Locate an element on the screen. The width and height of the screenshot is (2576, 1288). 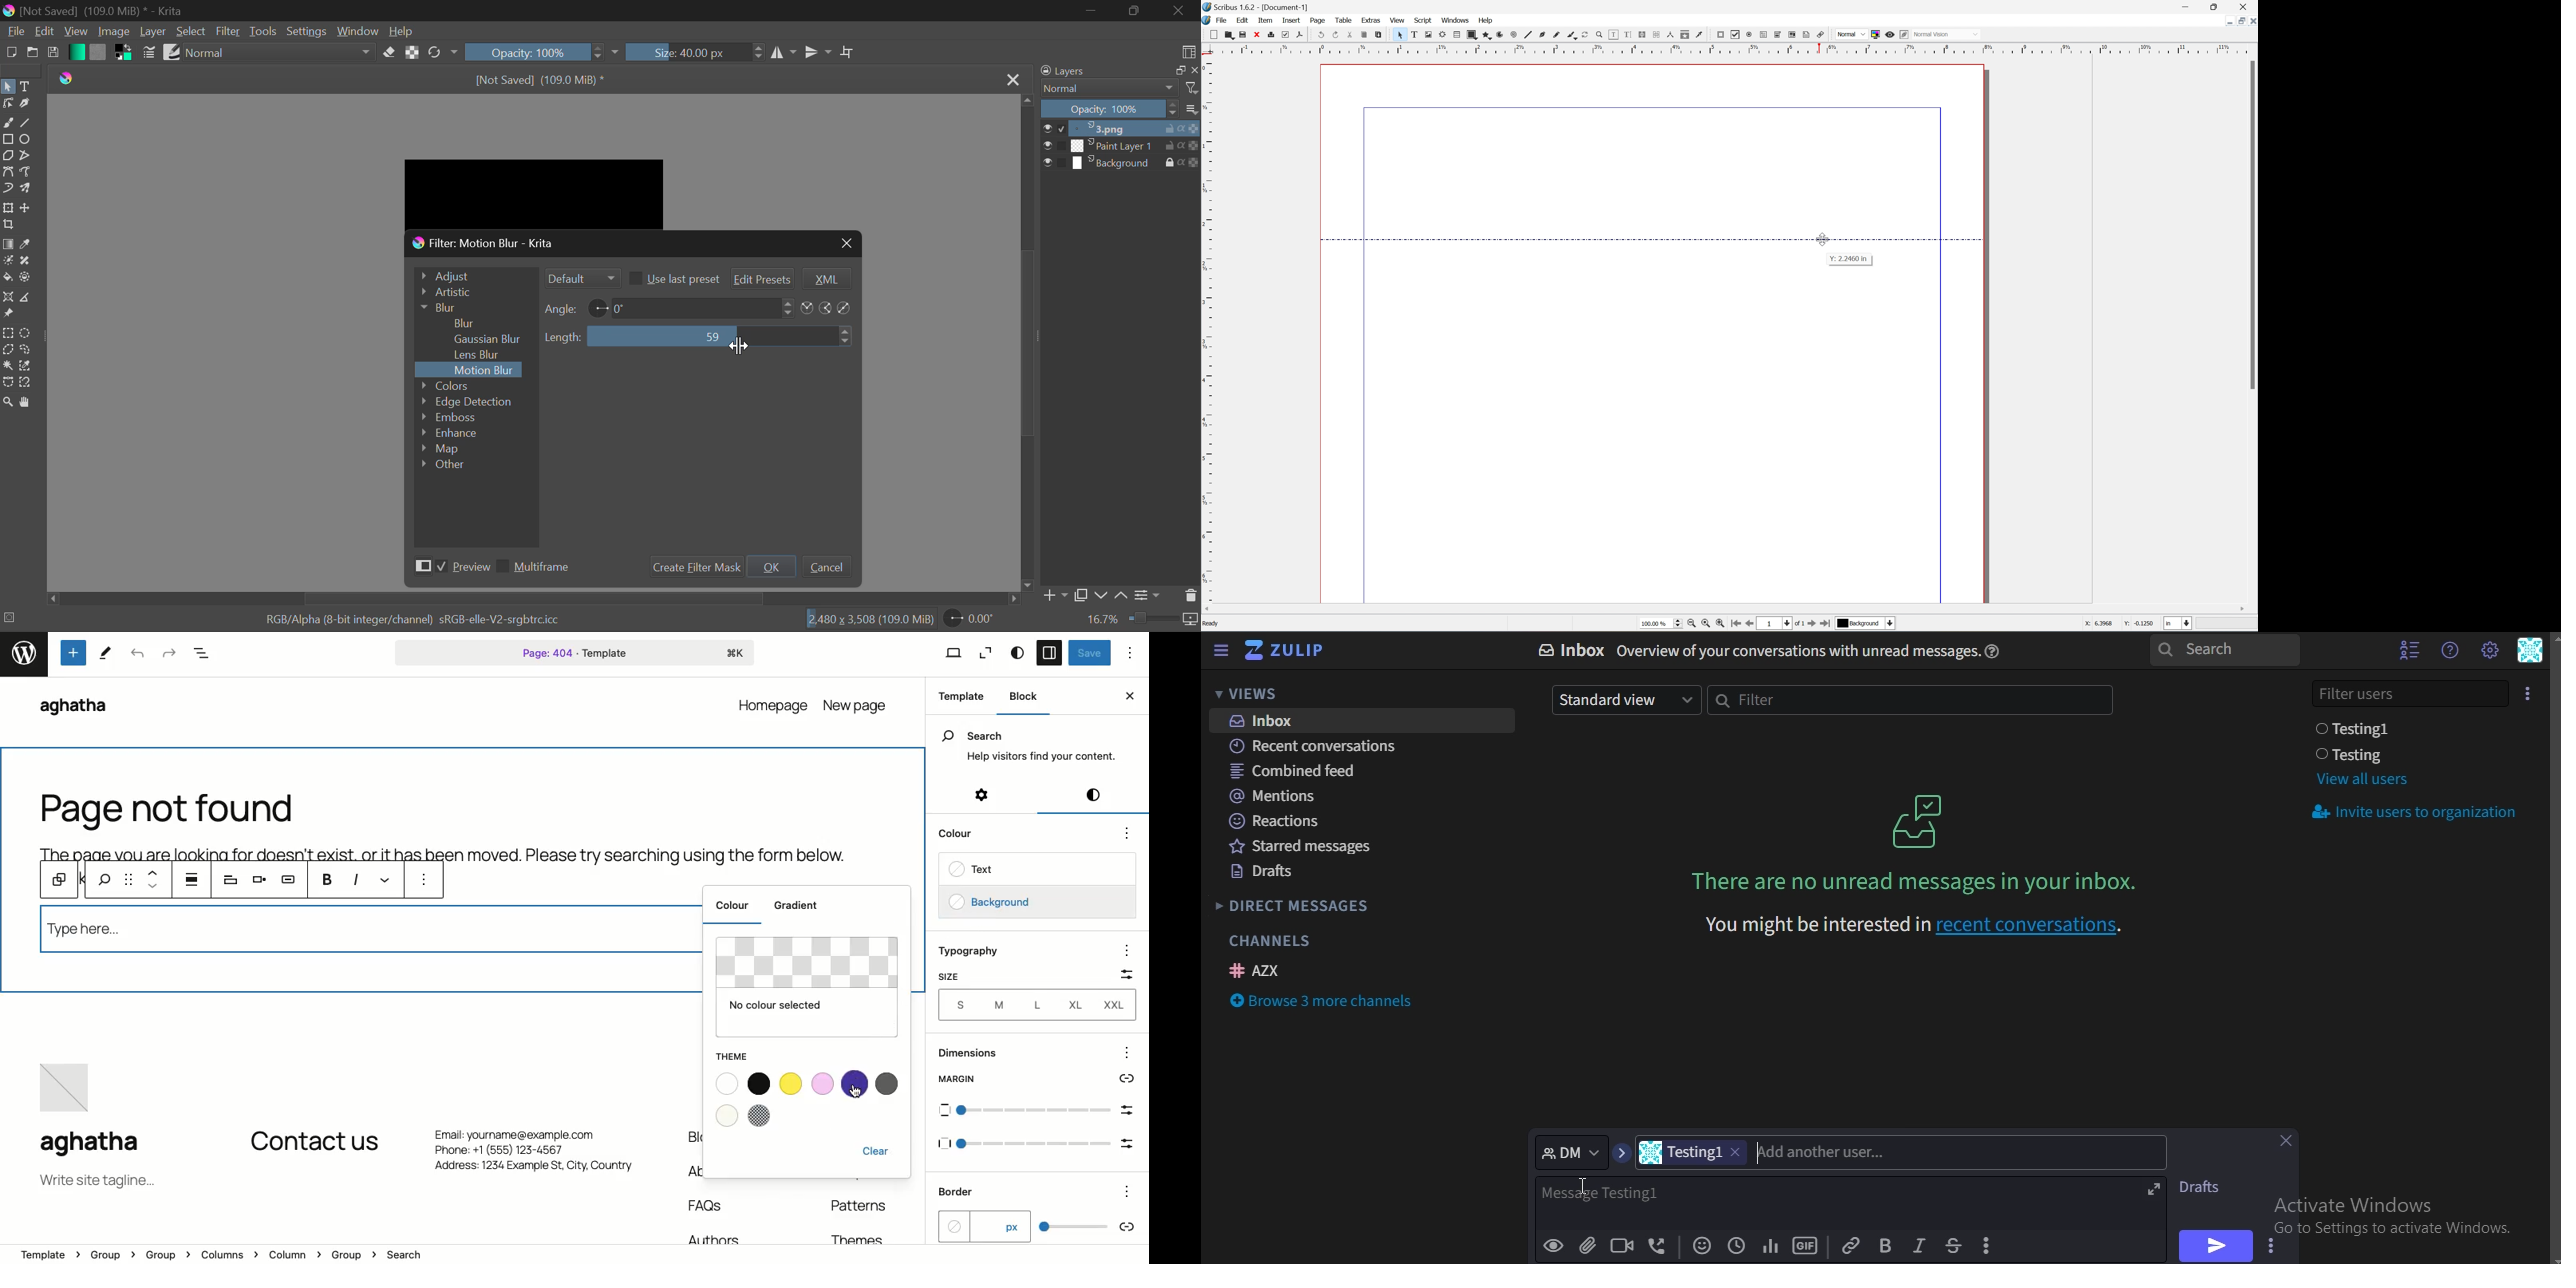
scroll bar is located at coordinates (2252, 224).